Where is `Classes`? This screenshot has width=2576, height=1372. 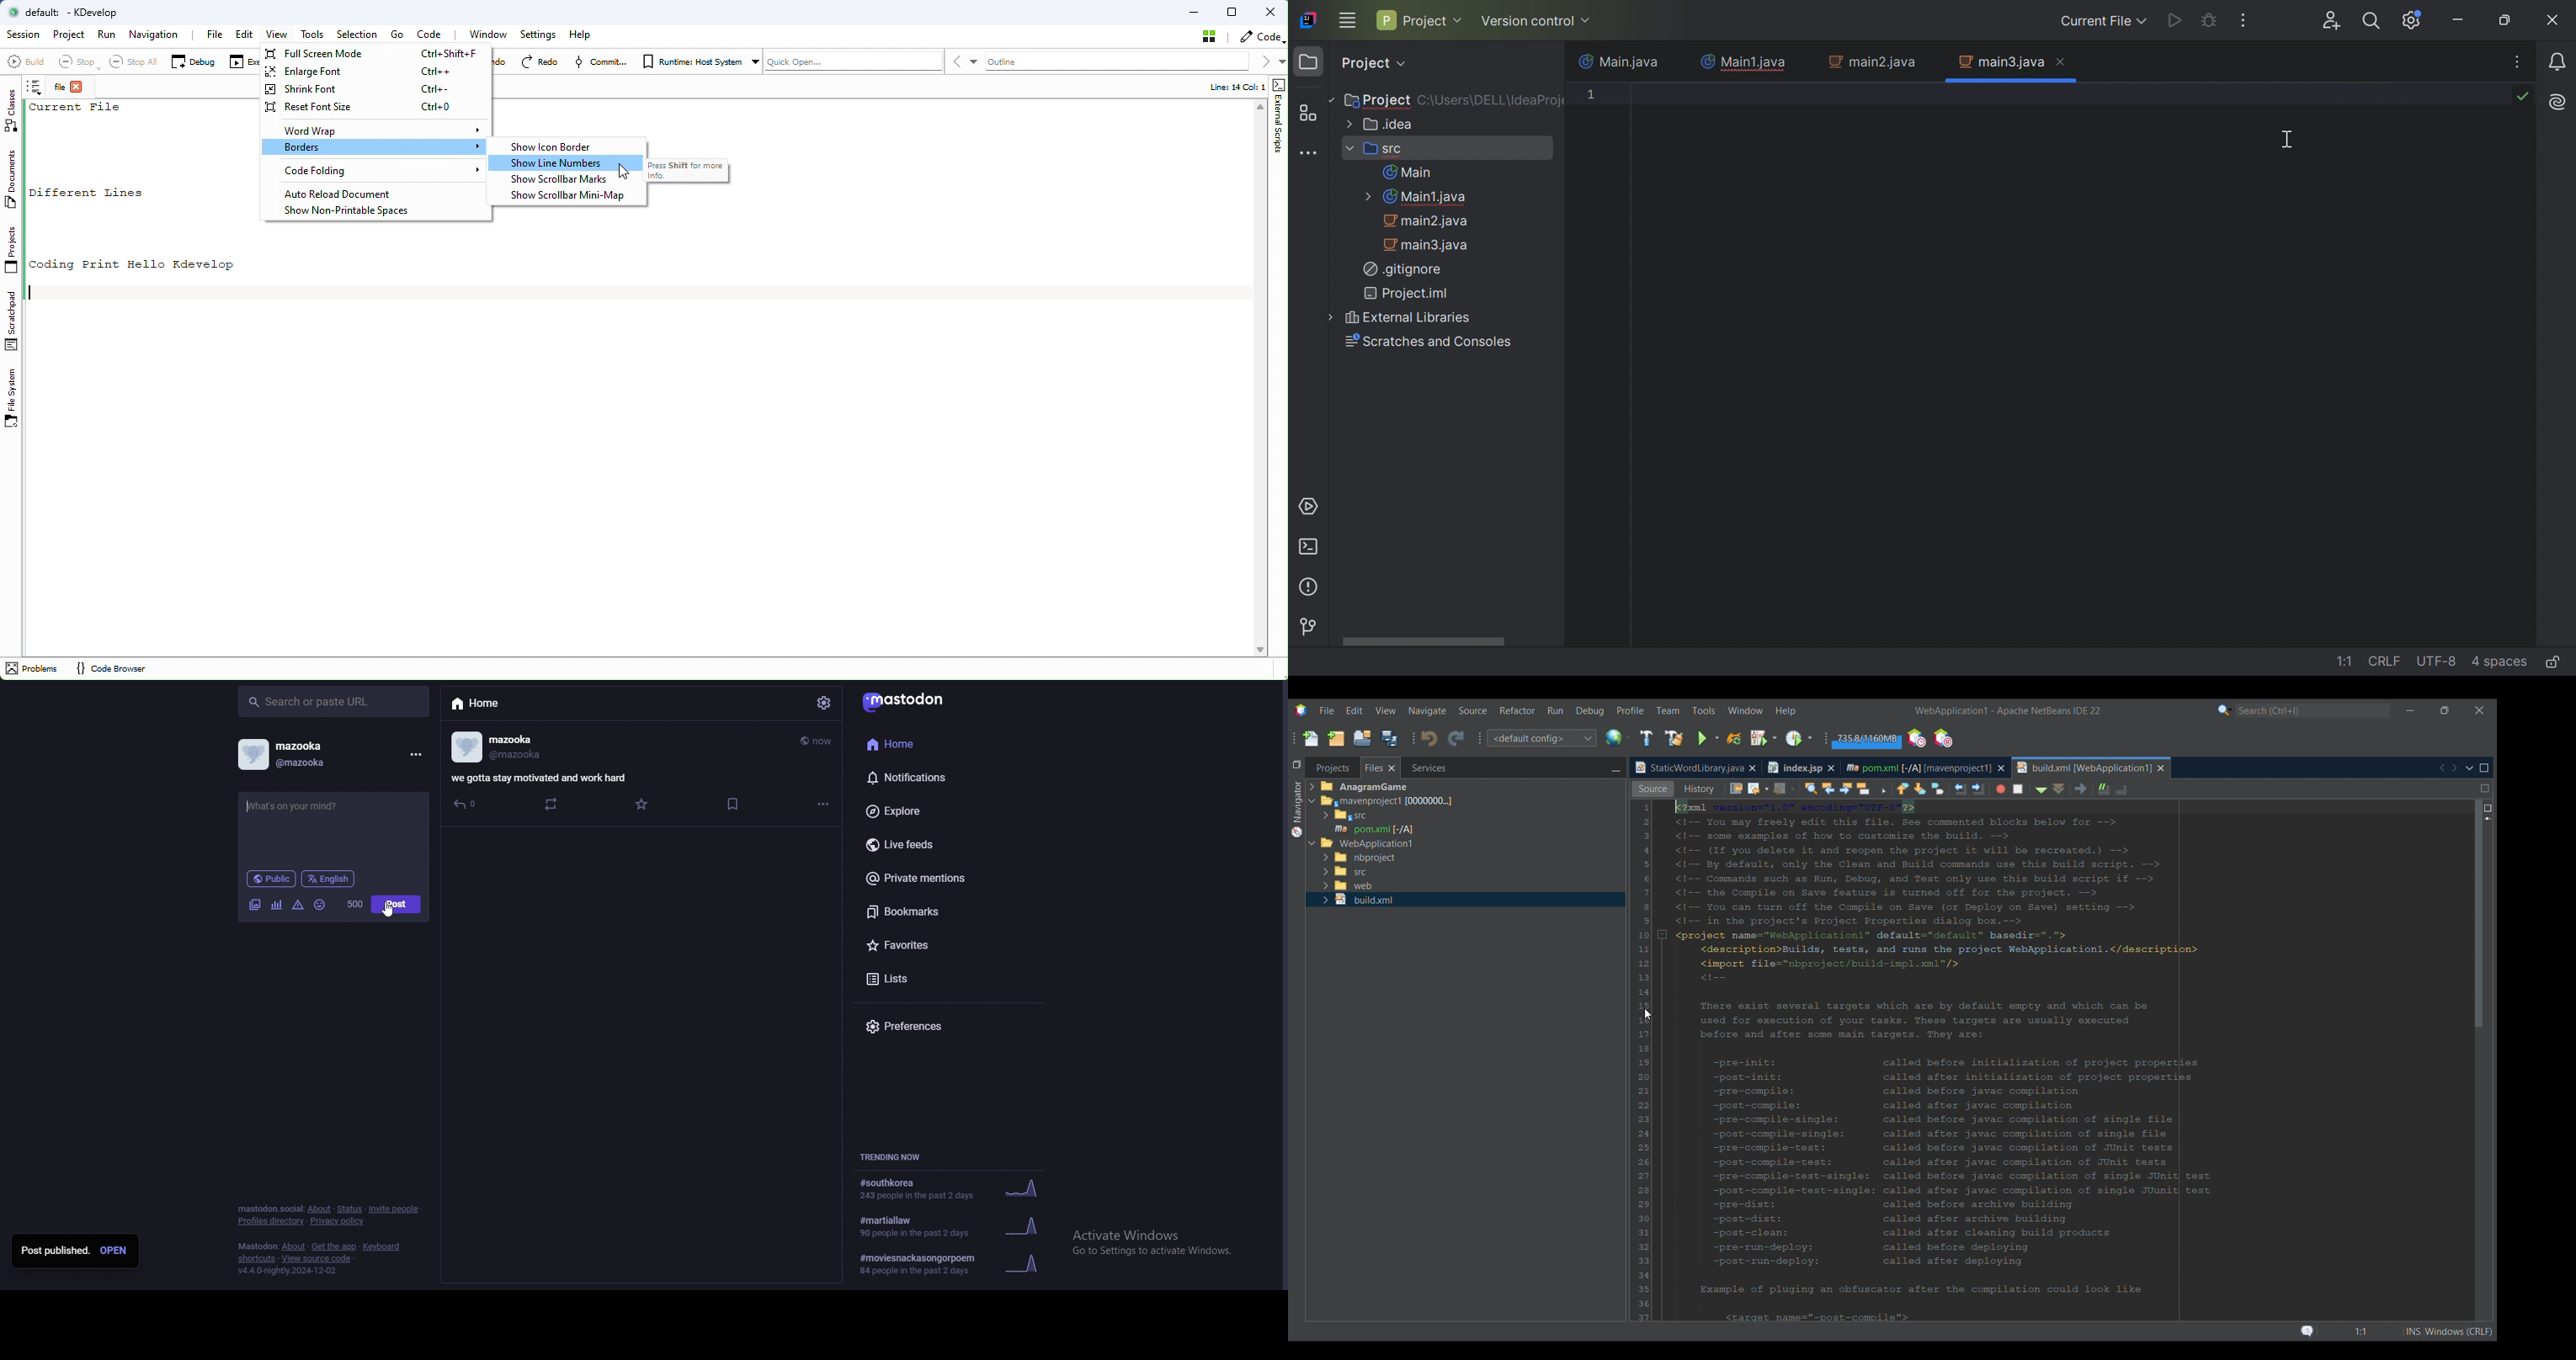
Classes is located at coordinates (14, 111).